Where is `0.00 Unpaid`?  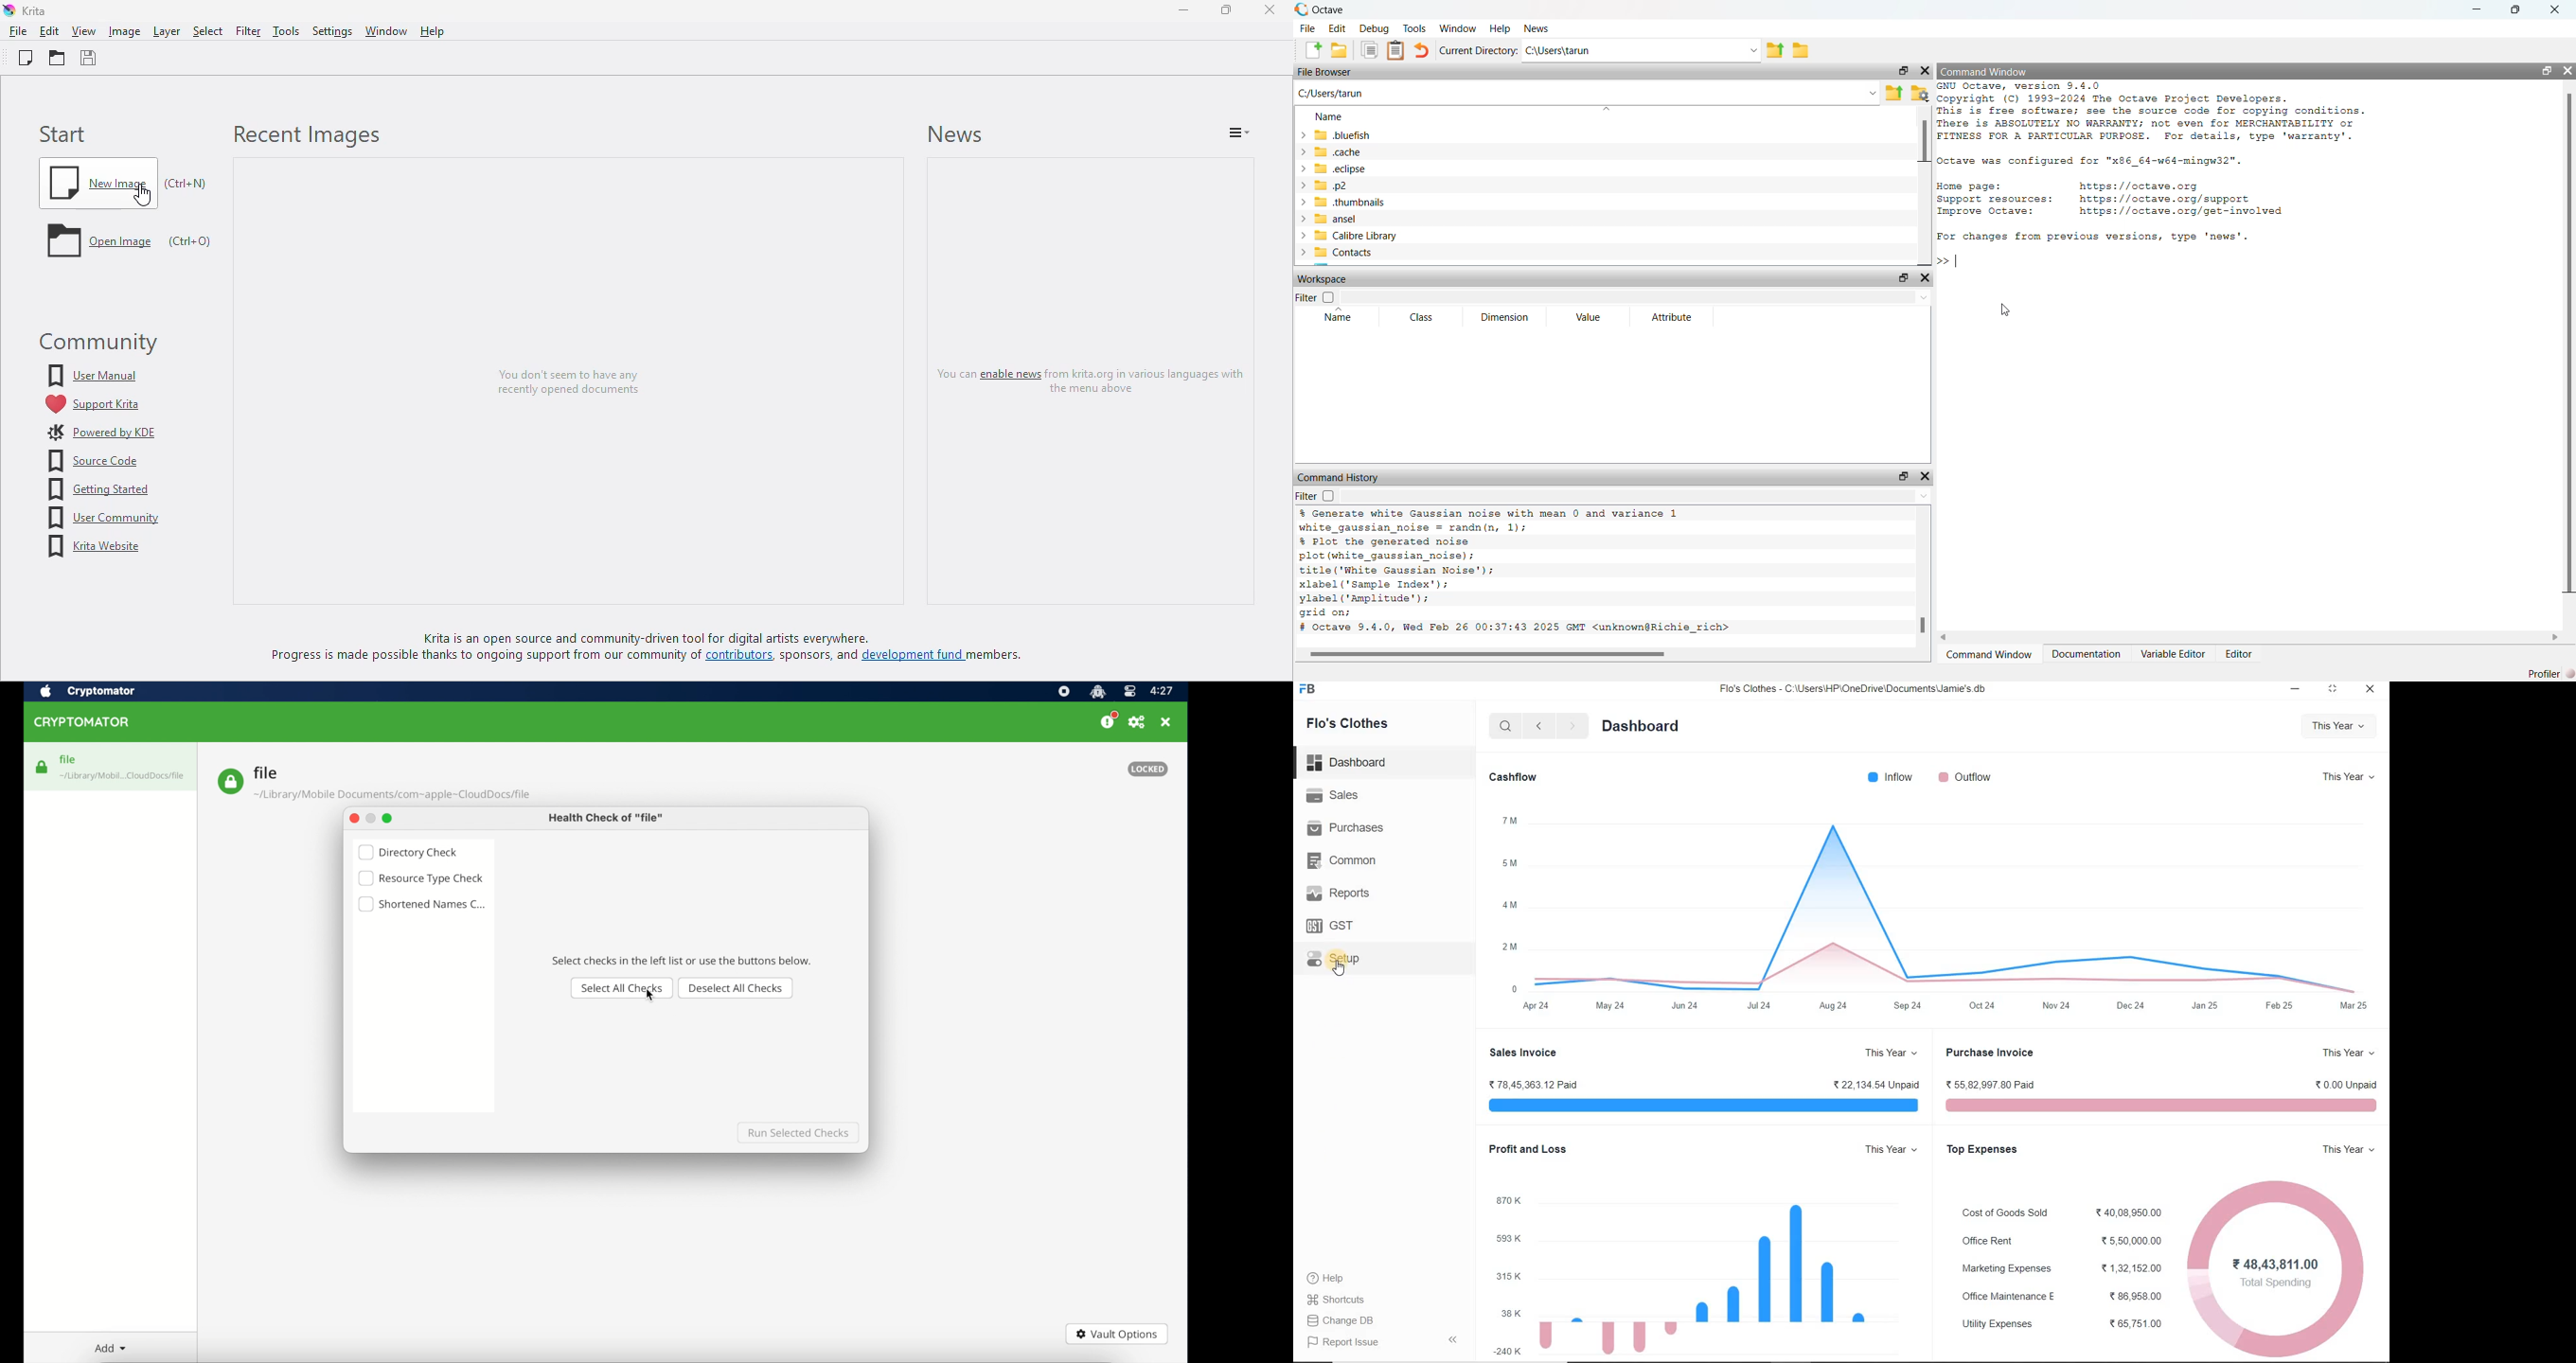
0.00 Unpaid is located at coordinates (2348, 1086).